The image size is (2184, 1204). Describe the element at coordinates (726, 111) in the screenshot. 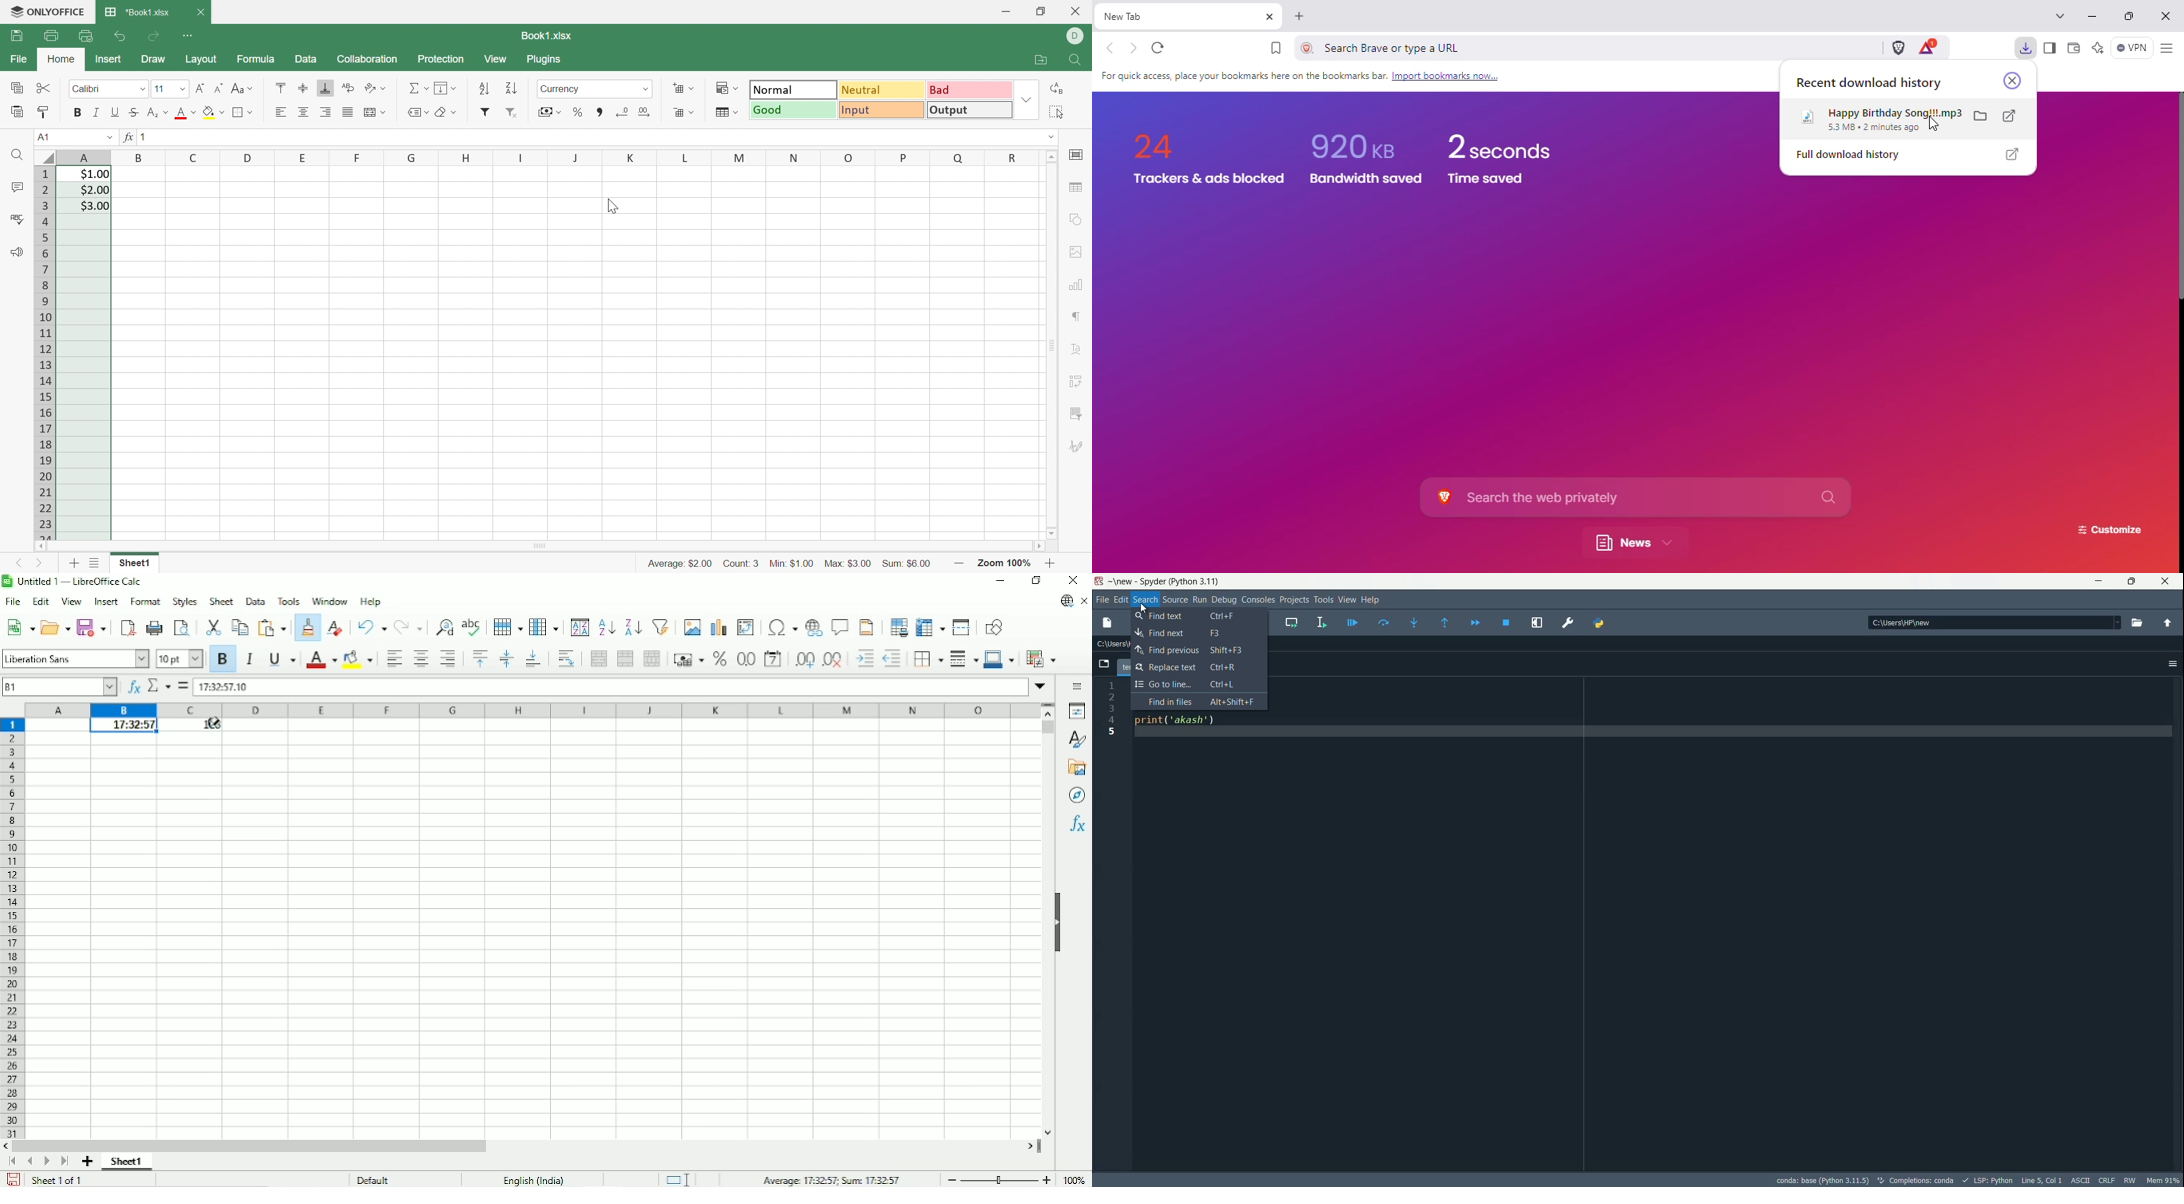

I see `Format as table template` at that location.